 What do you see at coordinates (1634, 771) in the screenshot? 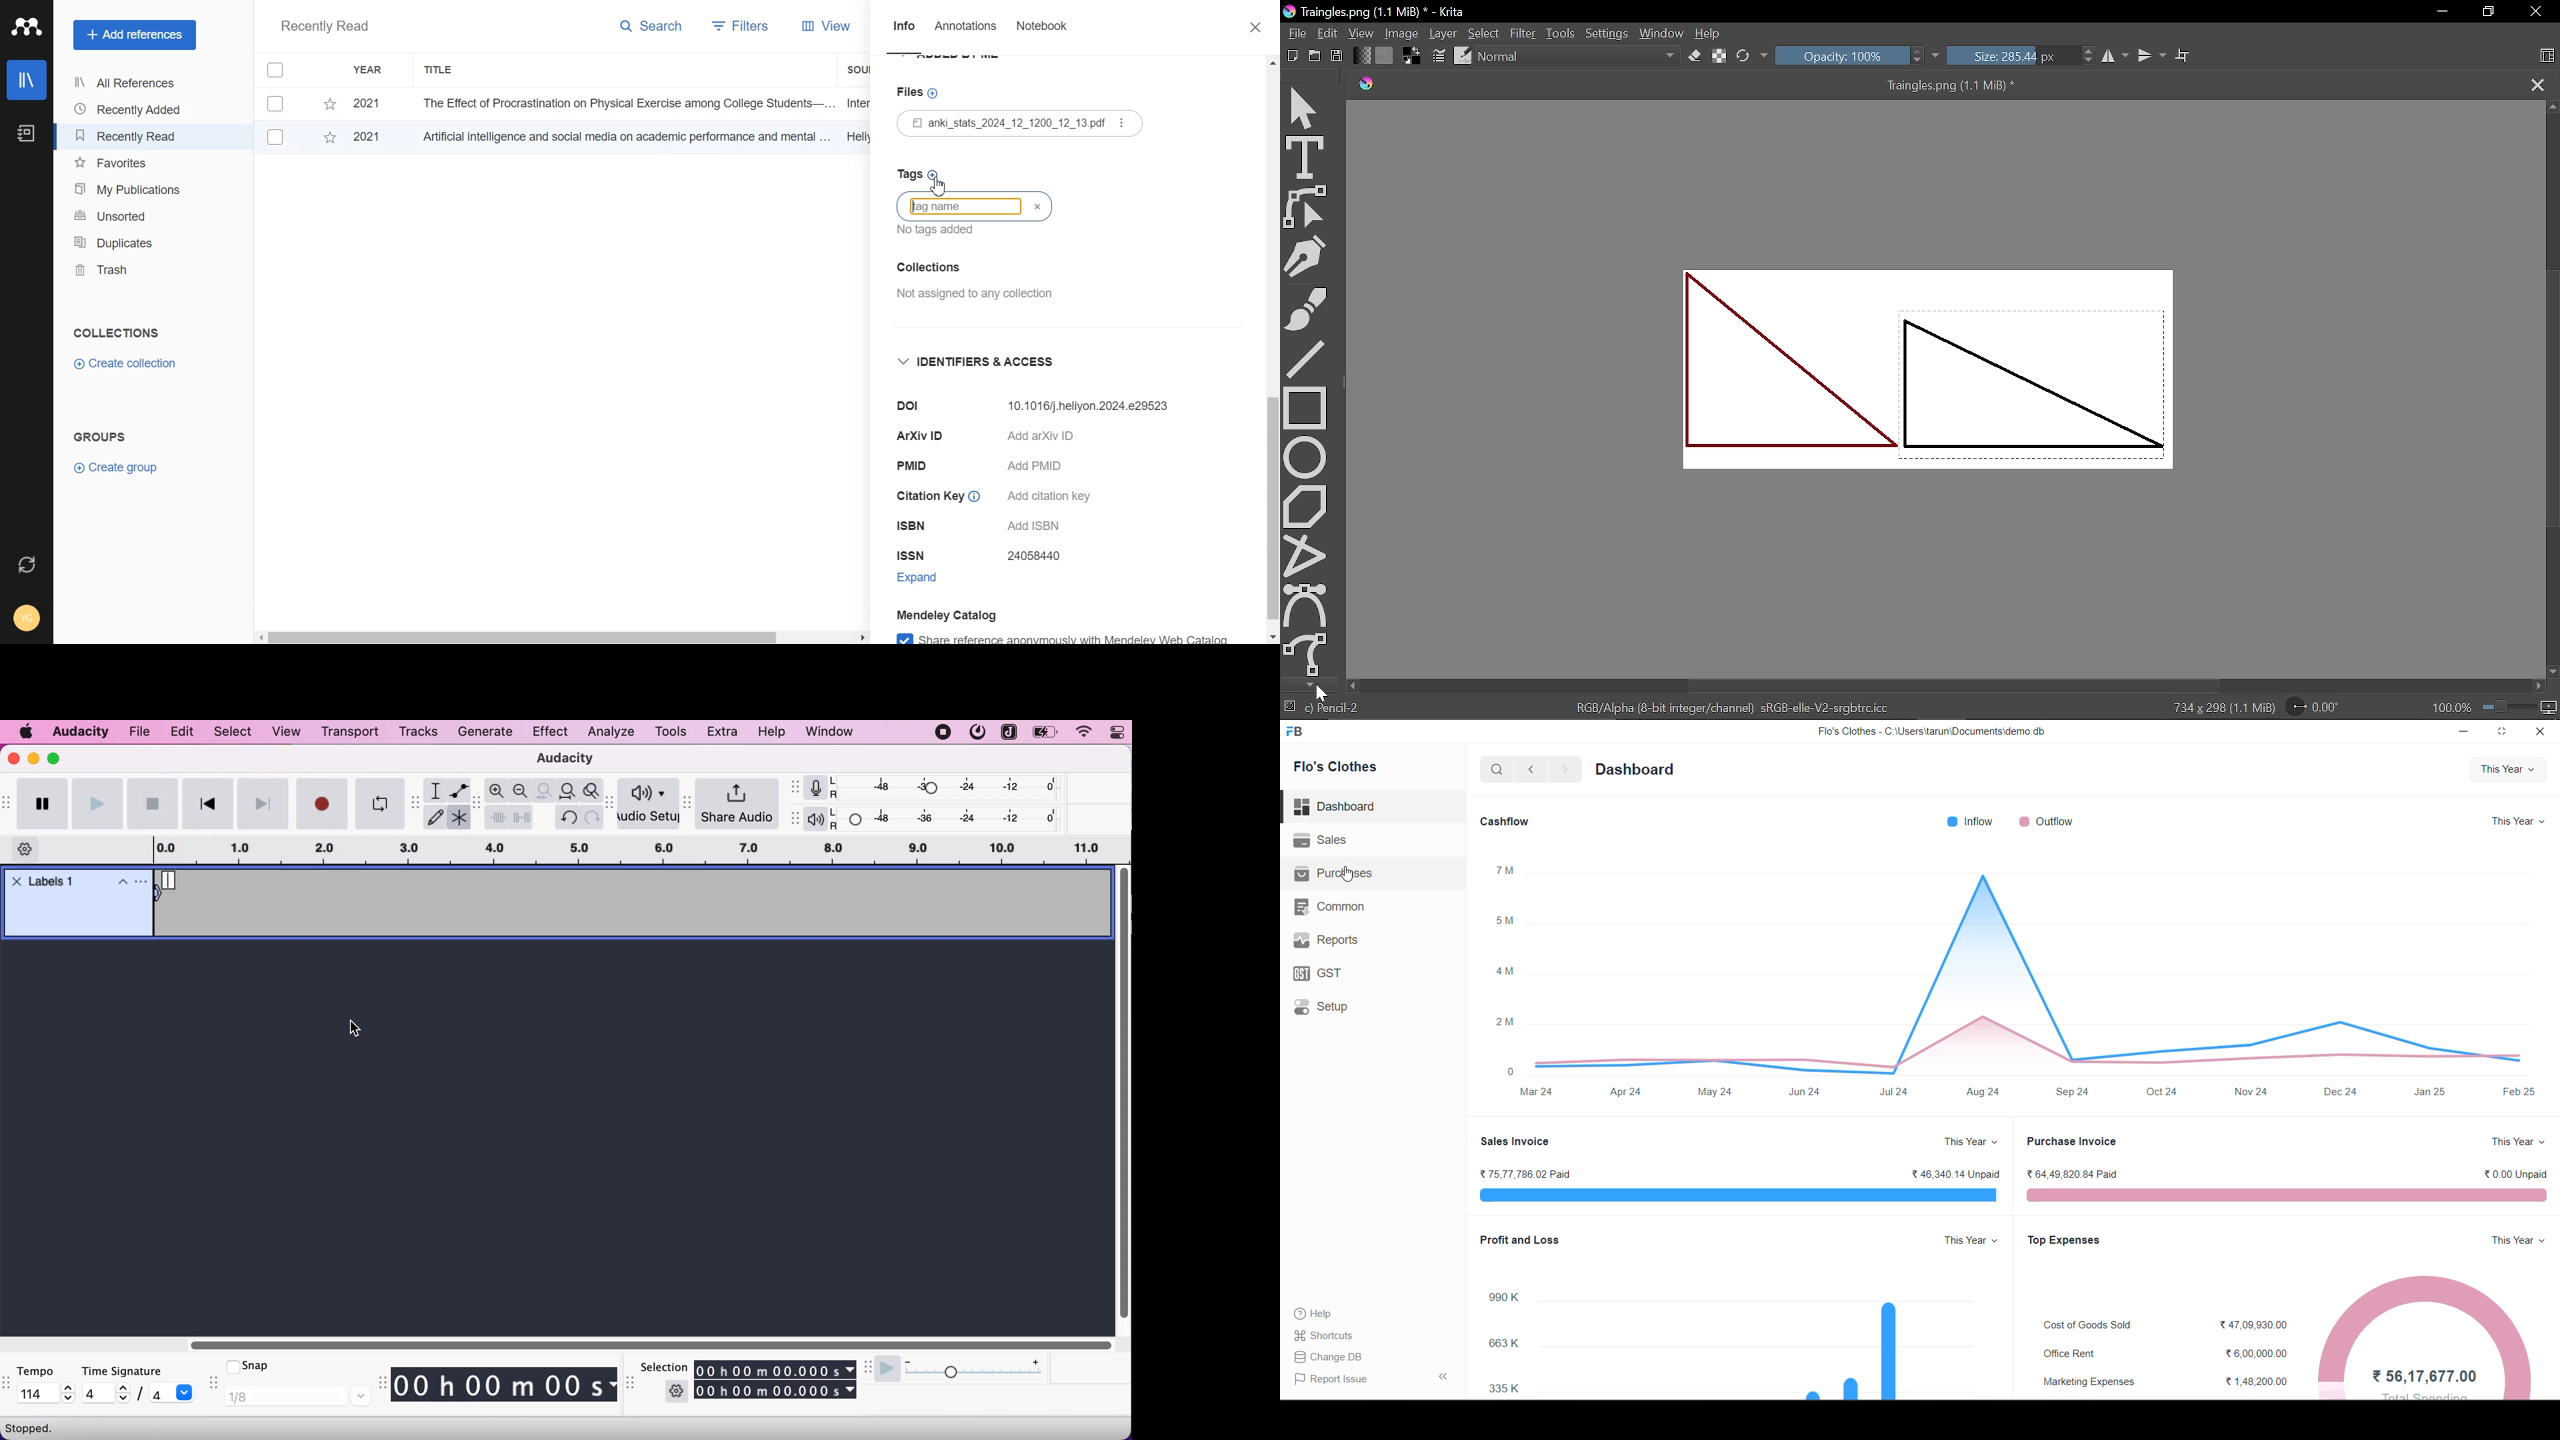
I see `Dashboard` at bounding box center [1634, 771].